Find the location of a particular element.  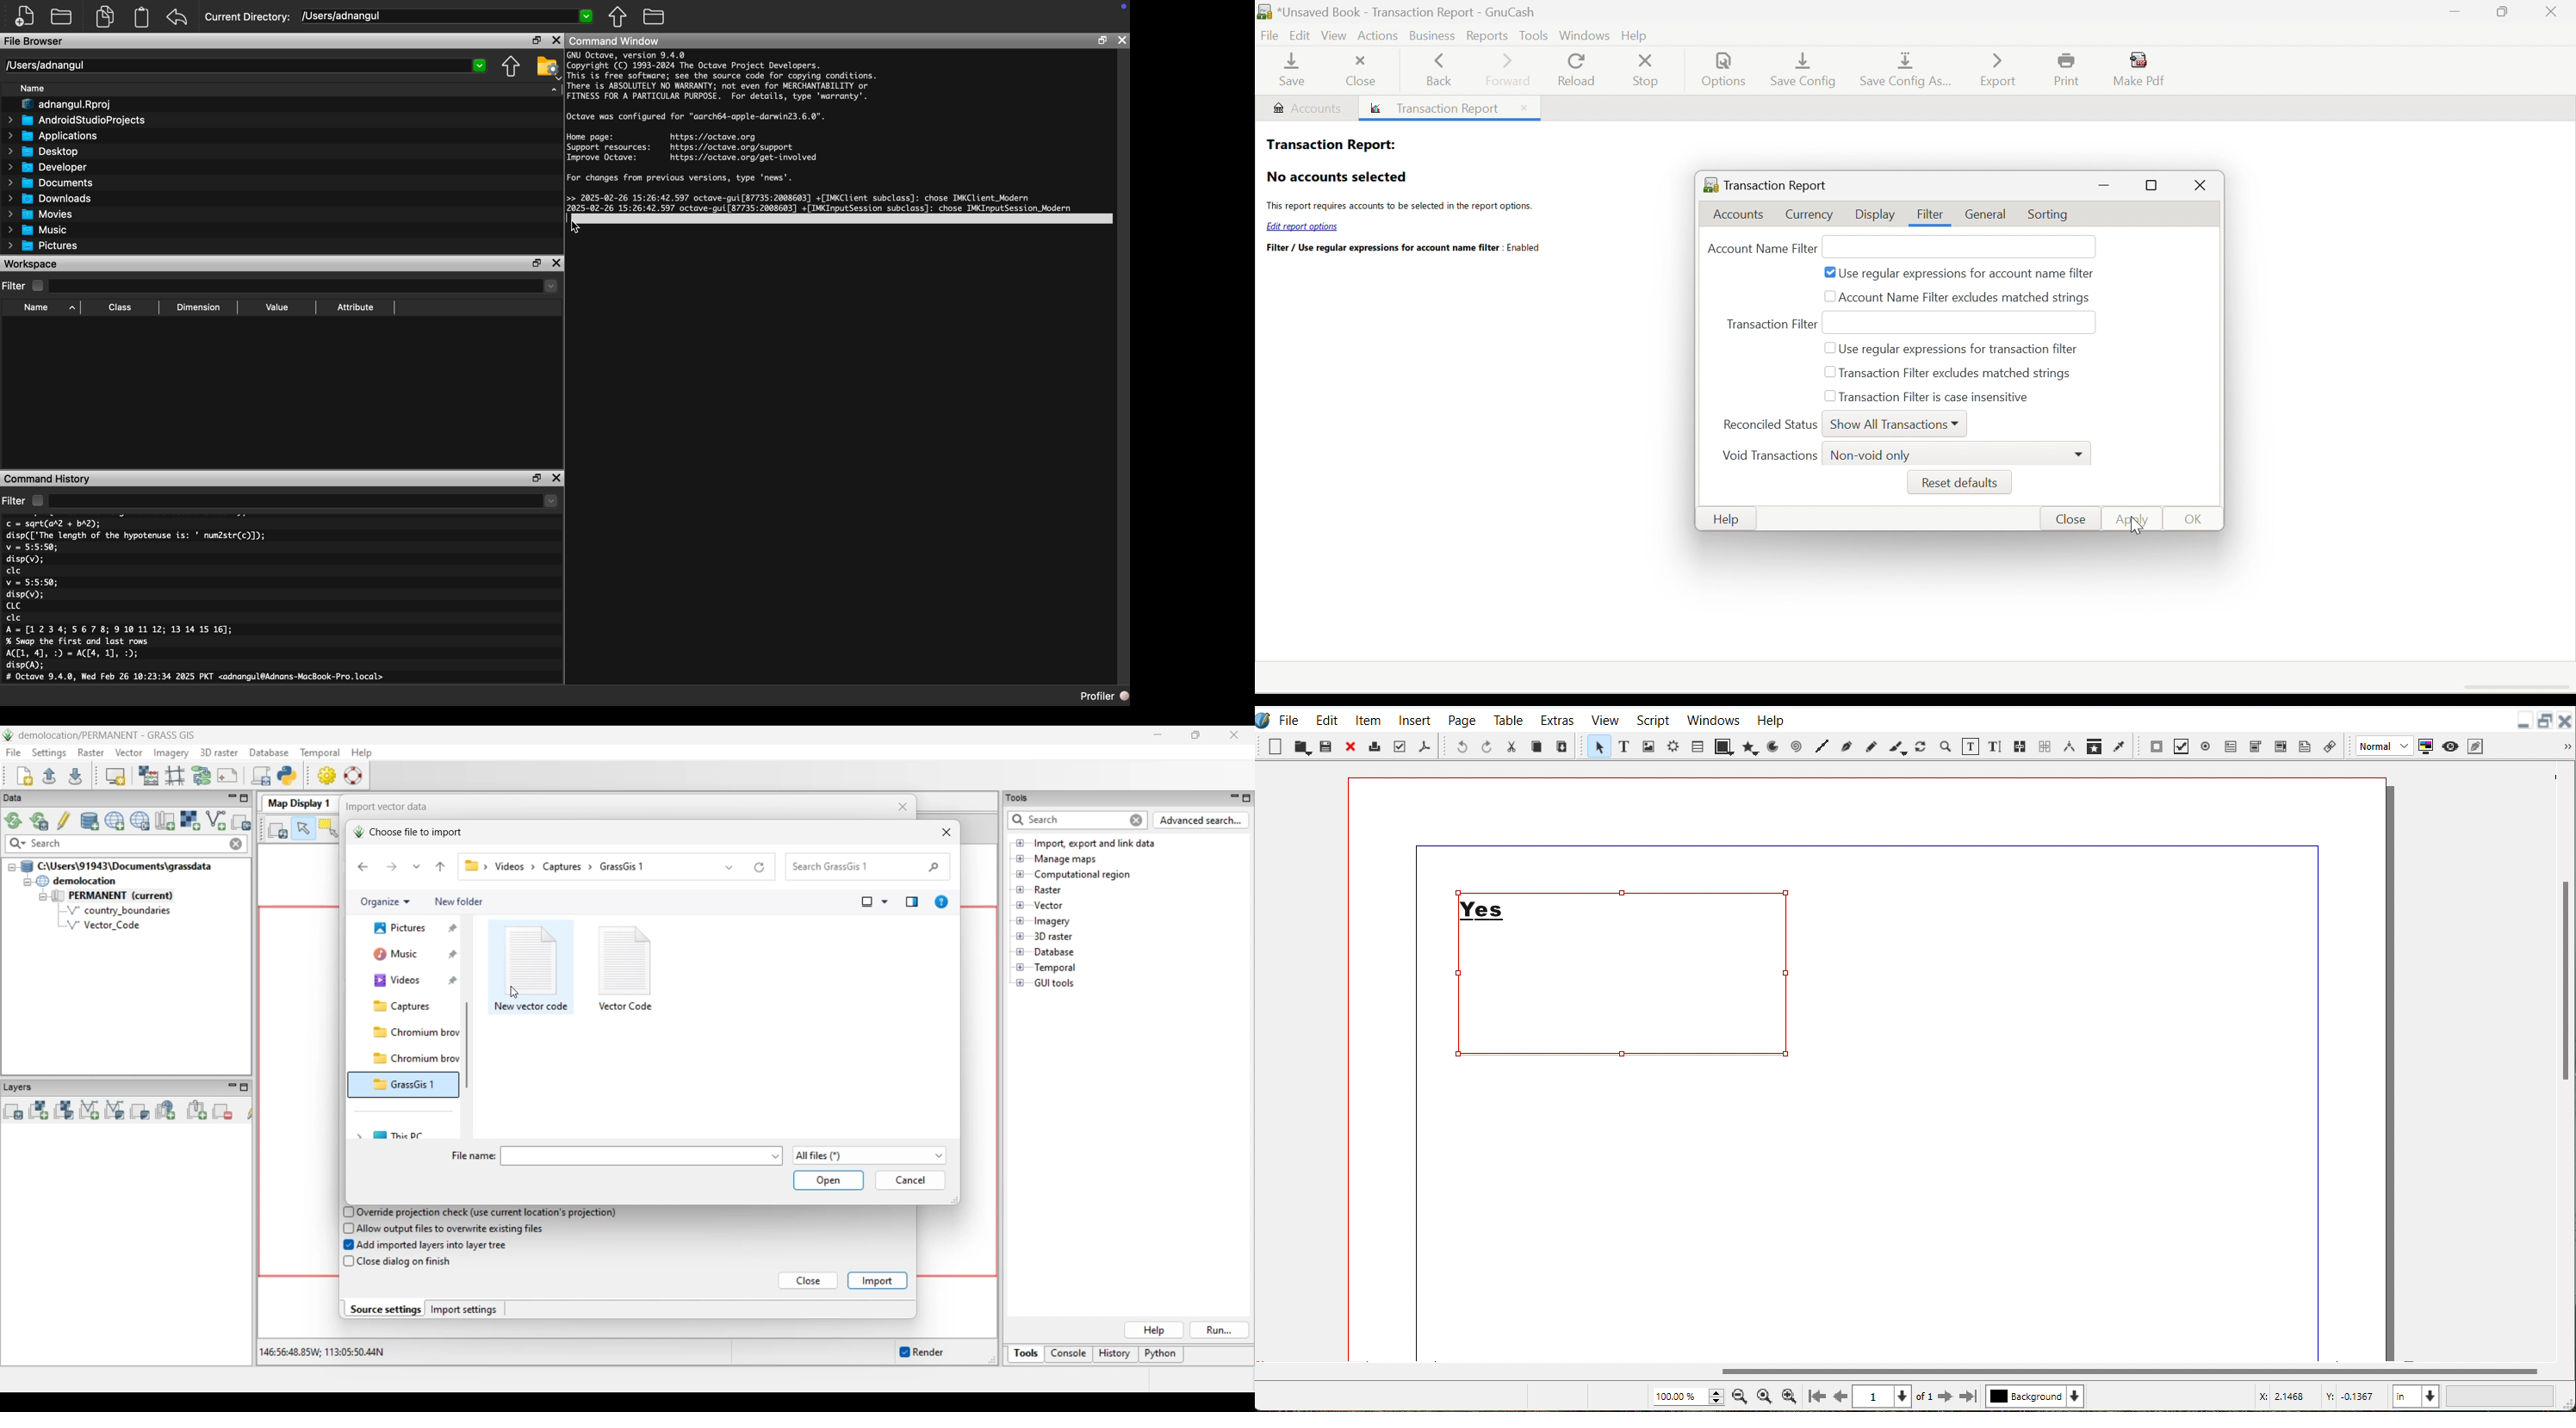

Name is located at coordinates (34, 89).